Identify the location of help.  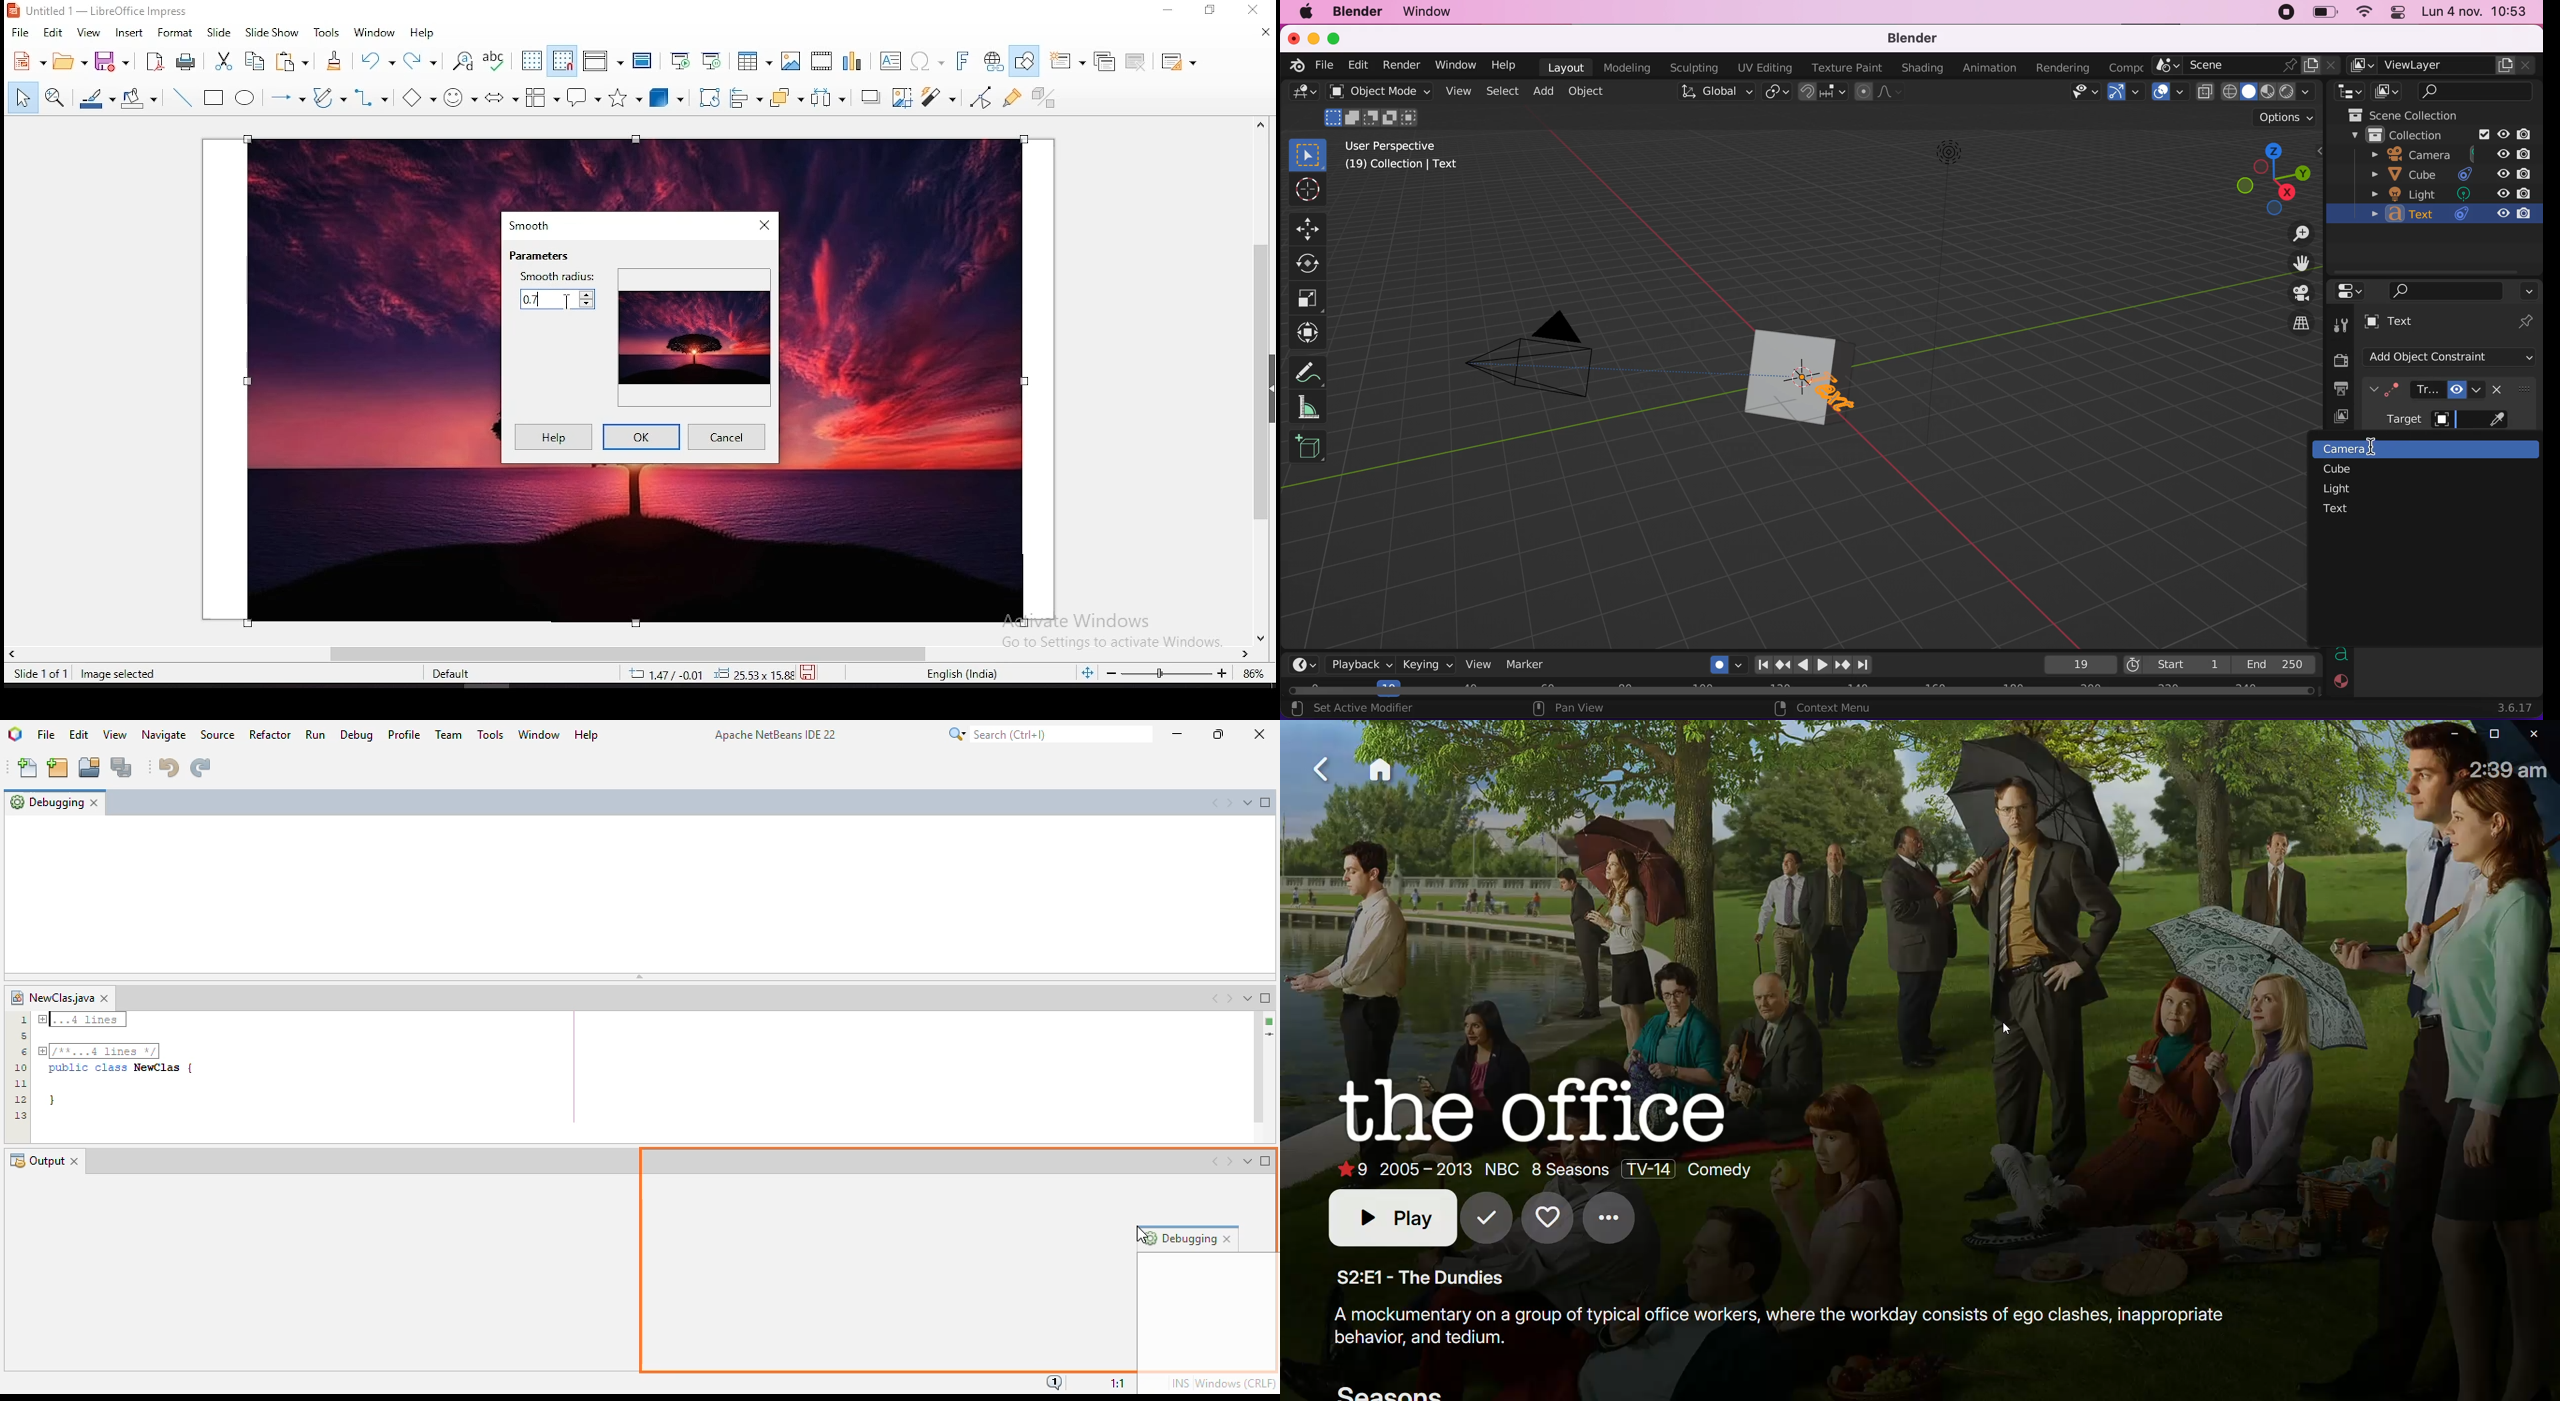
(425, 34).